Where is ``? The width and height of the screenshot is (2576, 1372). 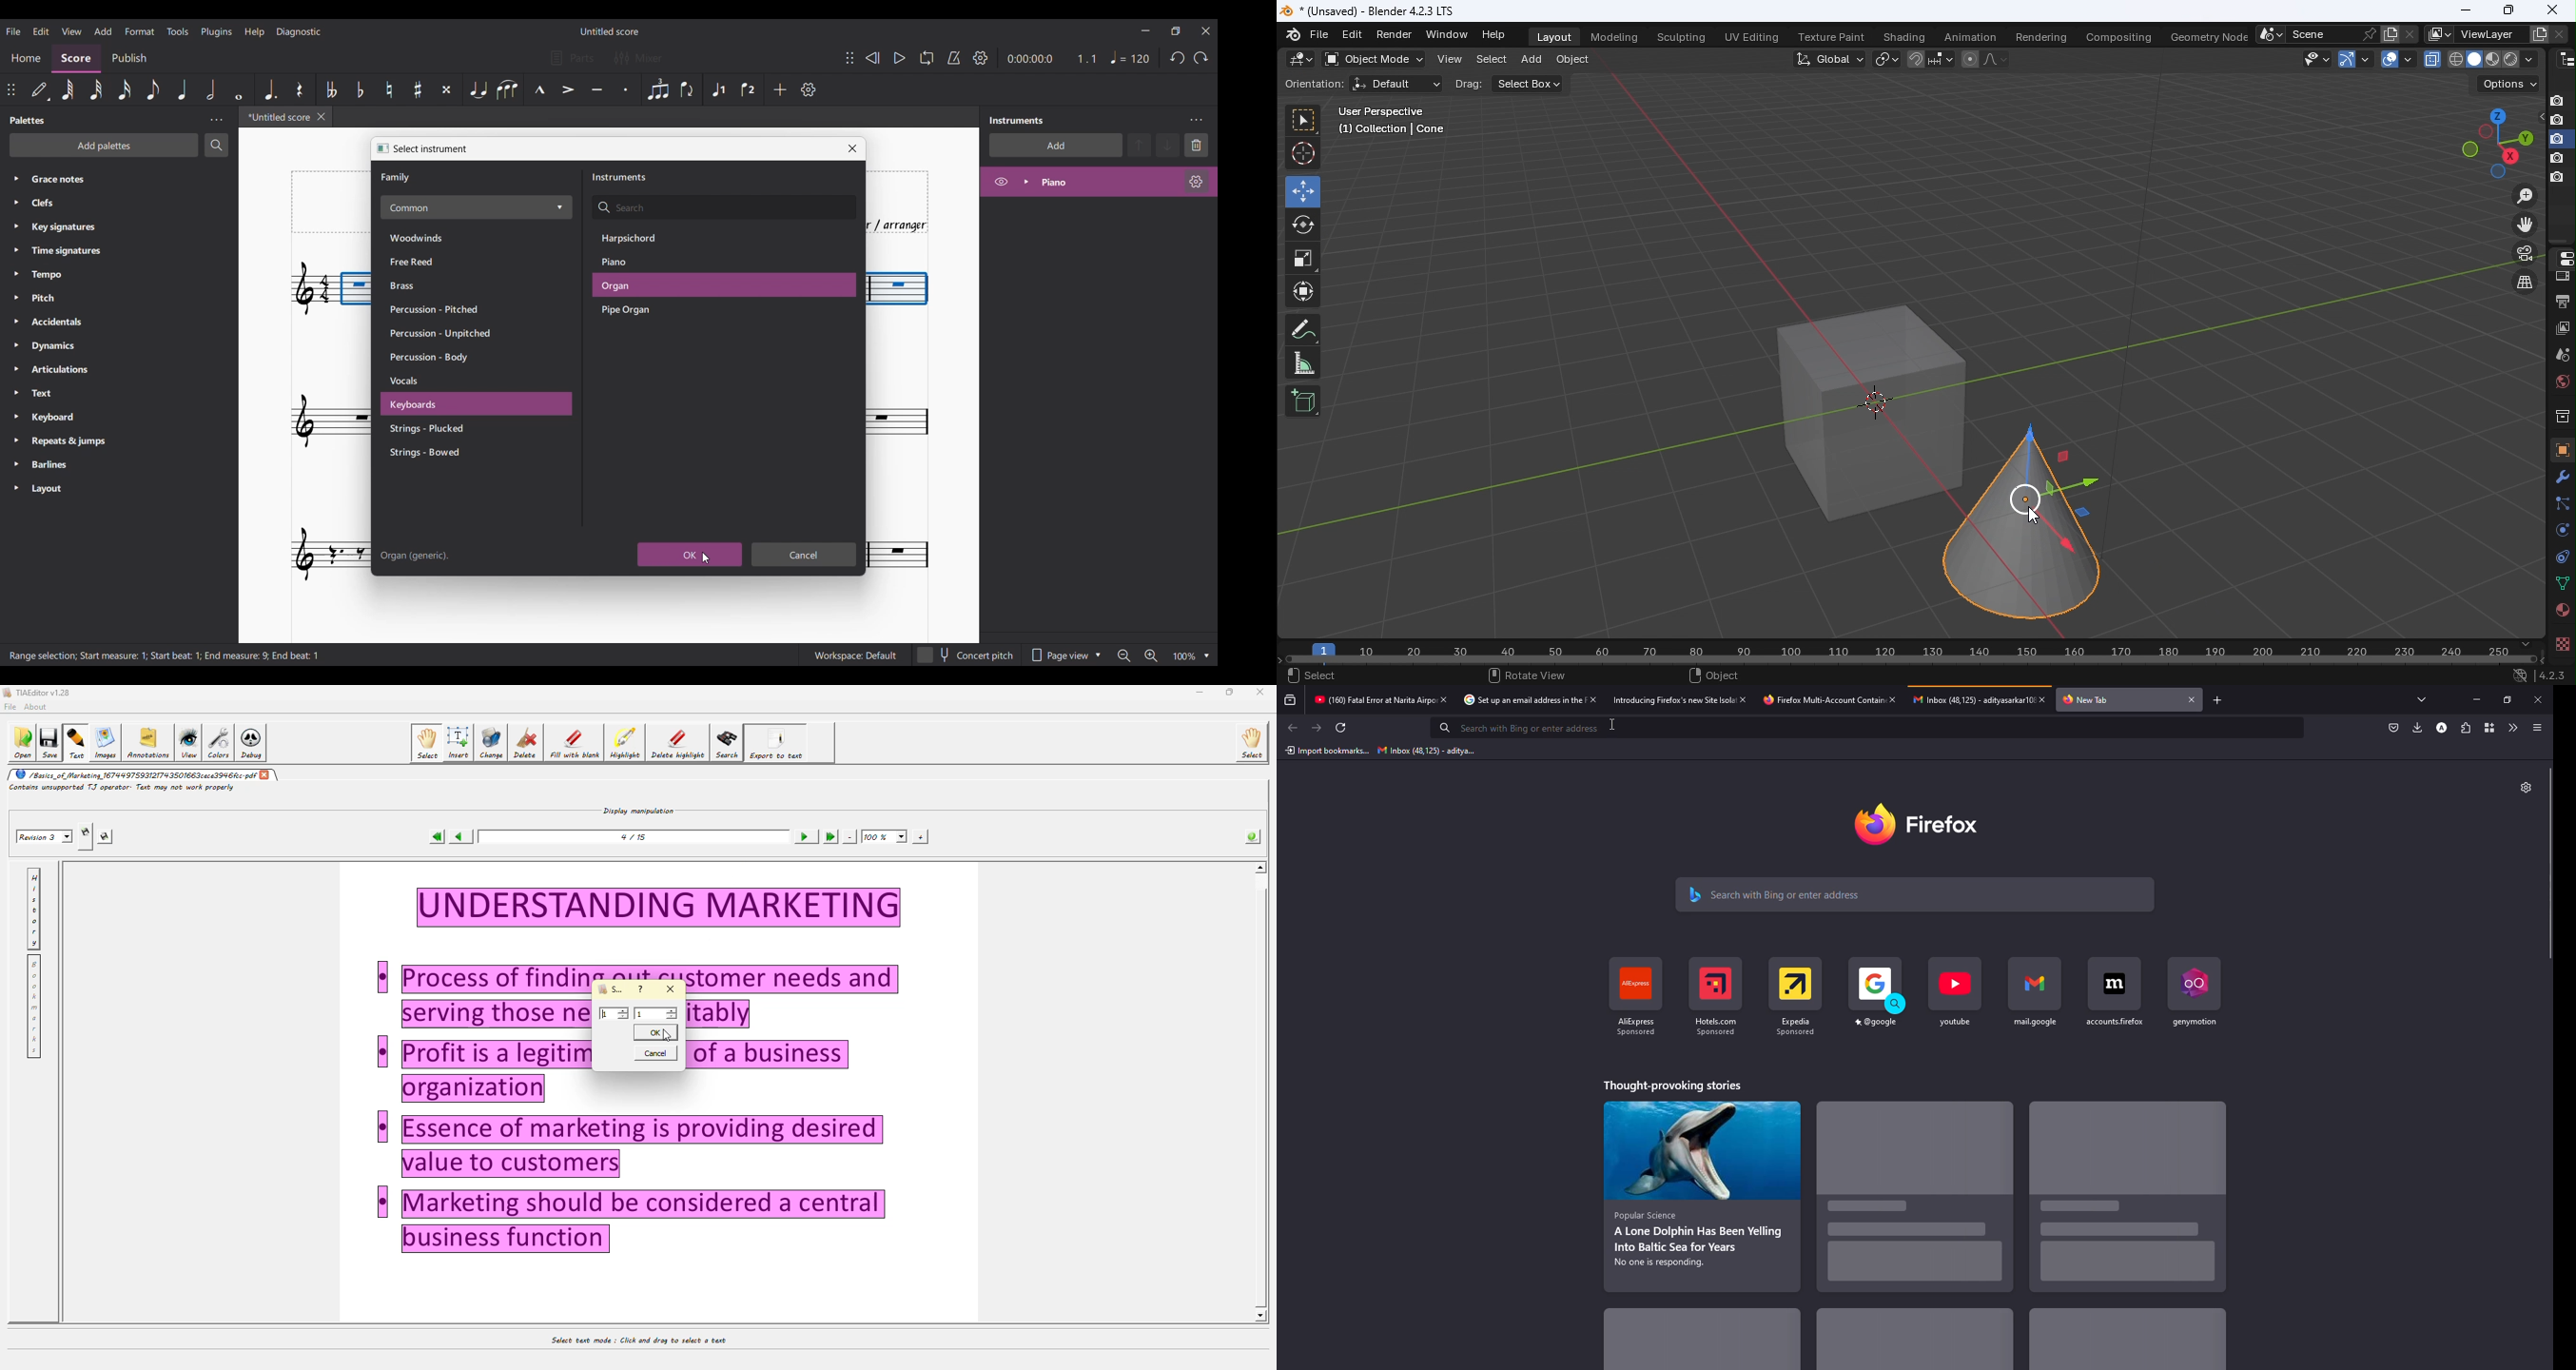  is located at coordinates (1318, 727).